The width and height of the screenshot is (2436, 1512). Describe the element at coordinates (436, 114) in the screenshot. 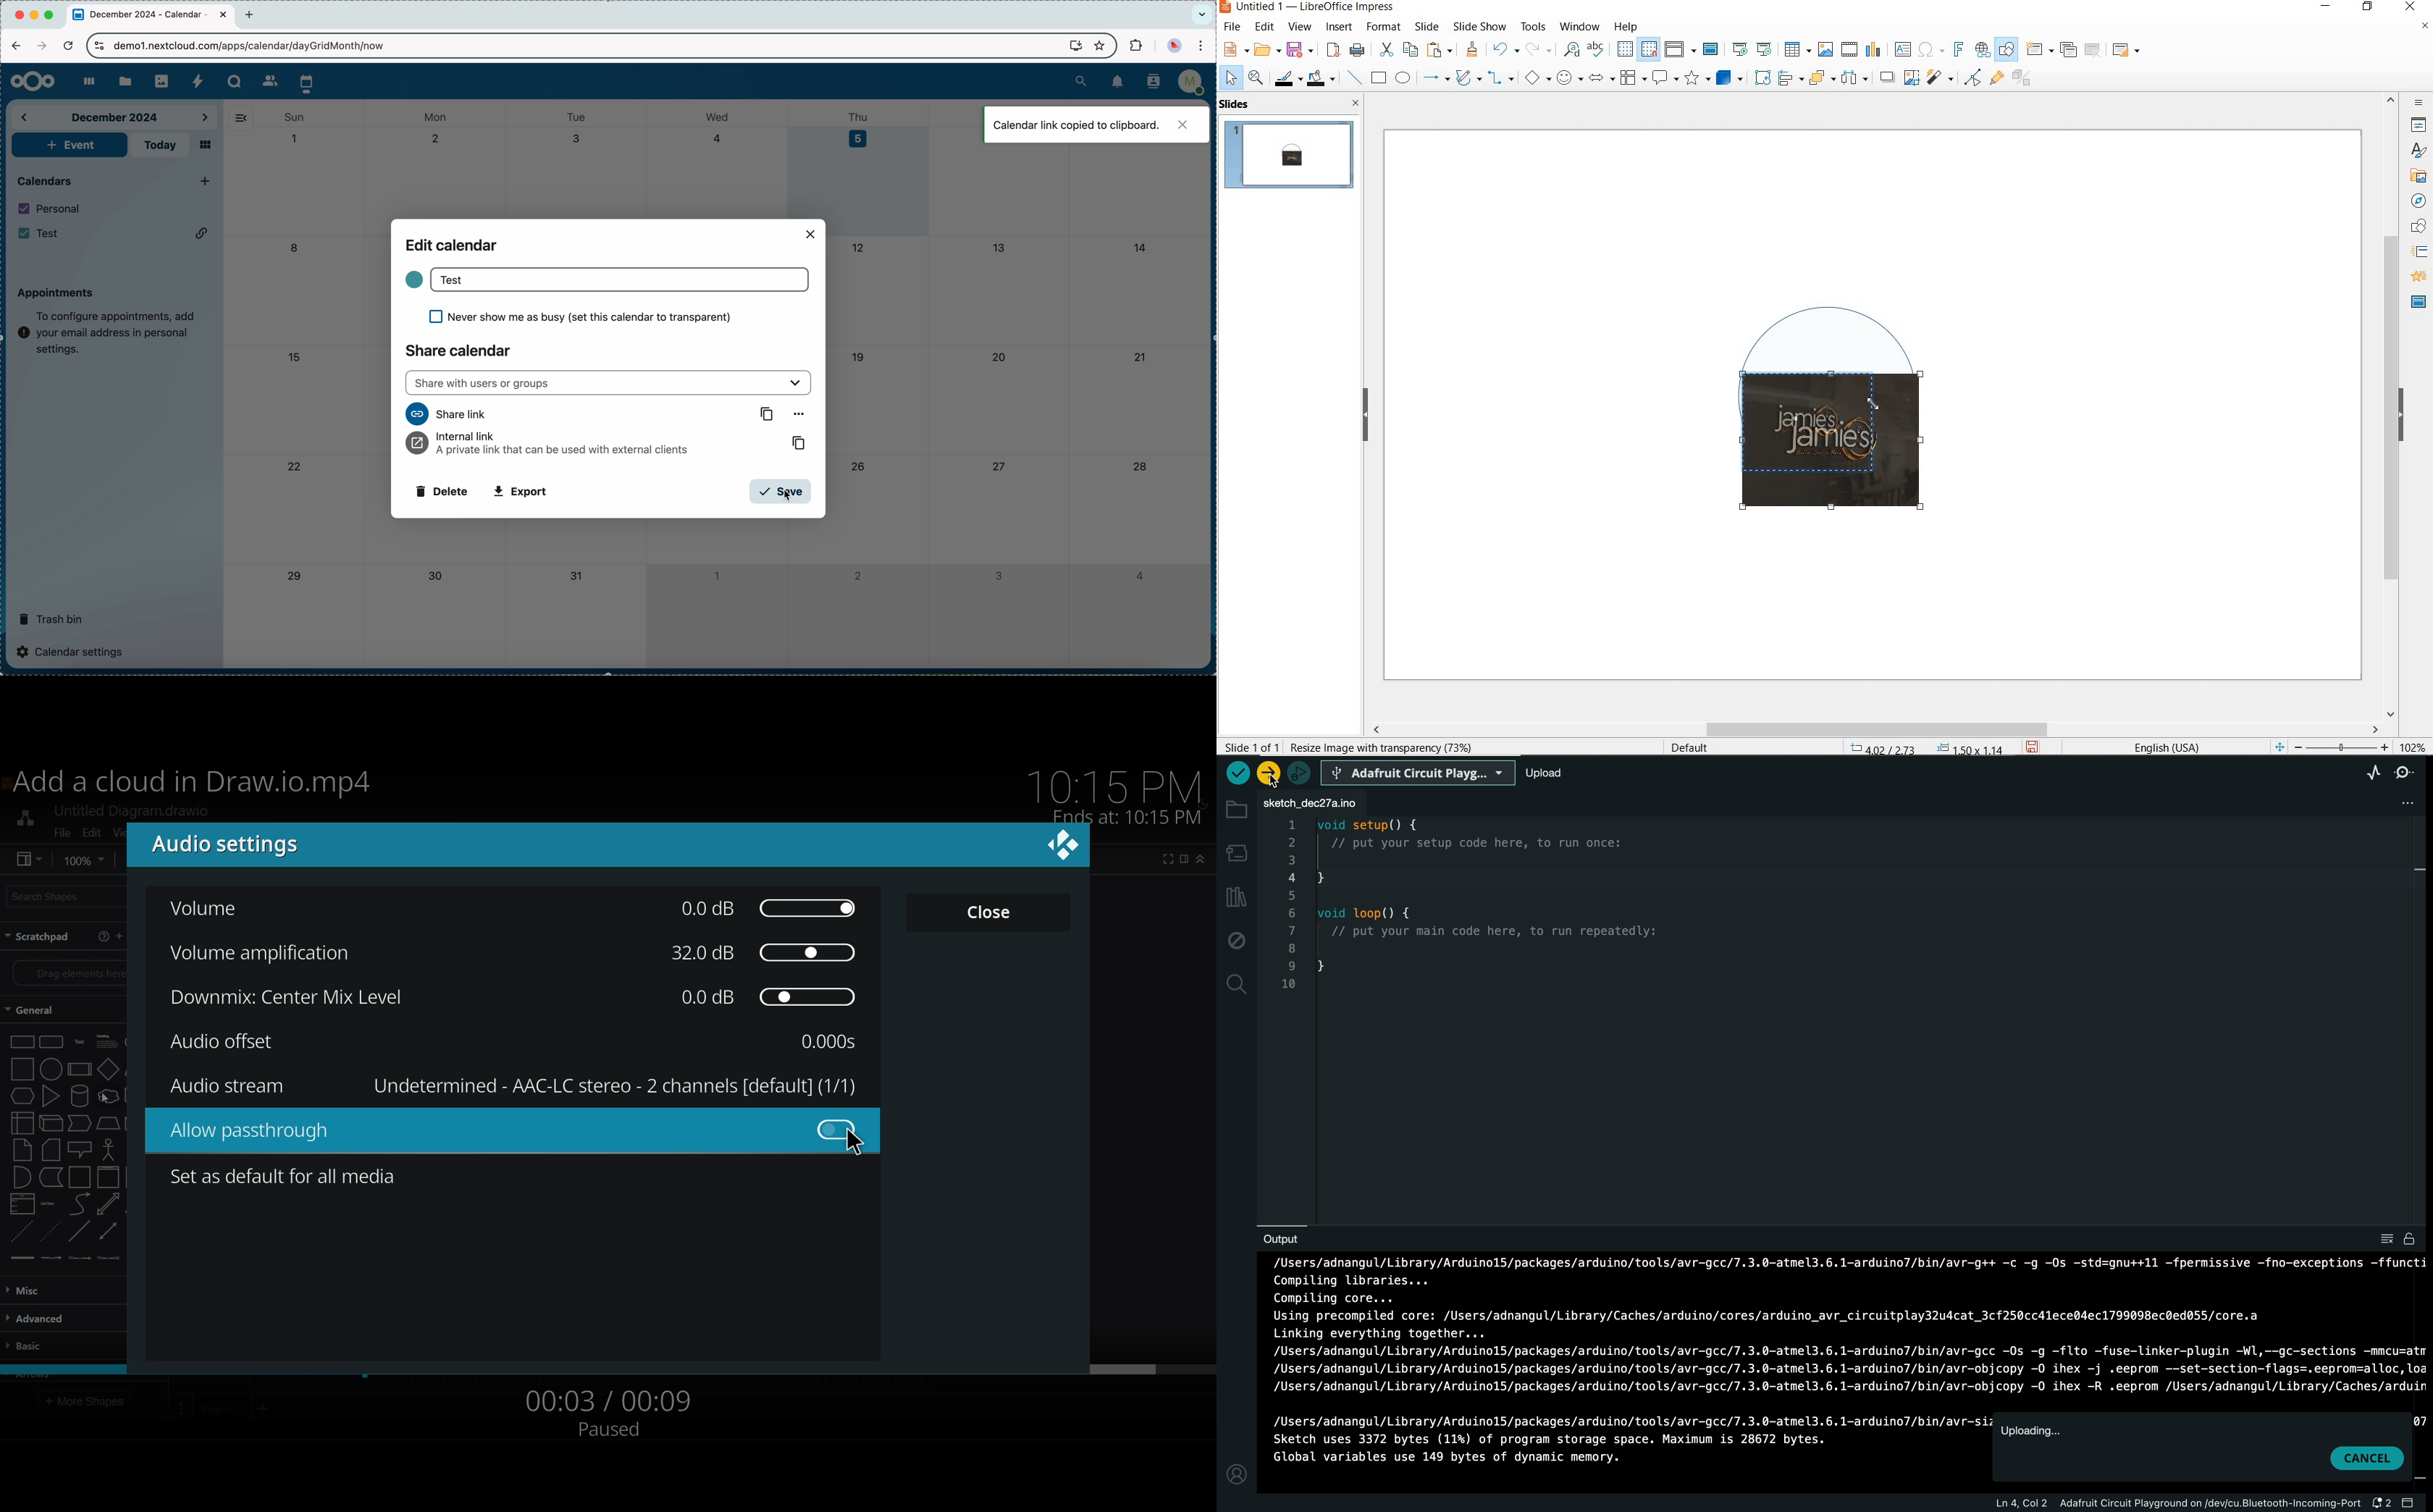

I see `mon` at that location.